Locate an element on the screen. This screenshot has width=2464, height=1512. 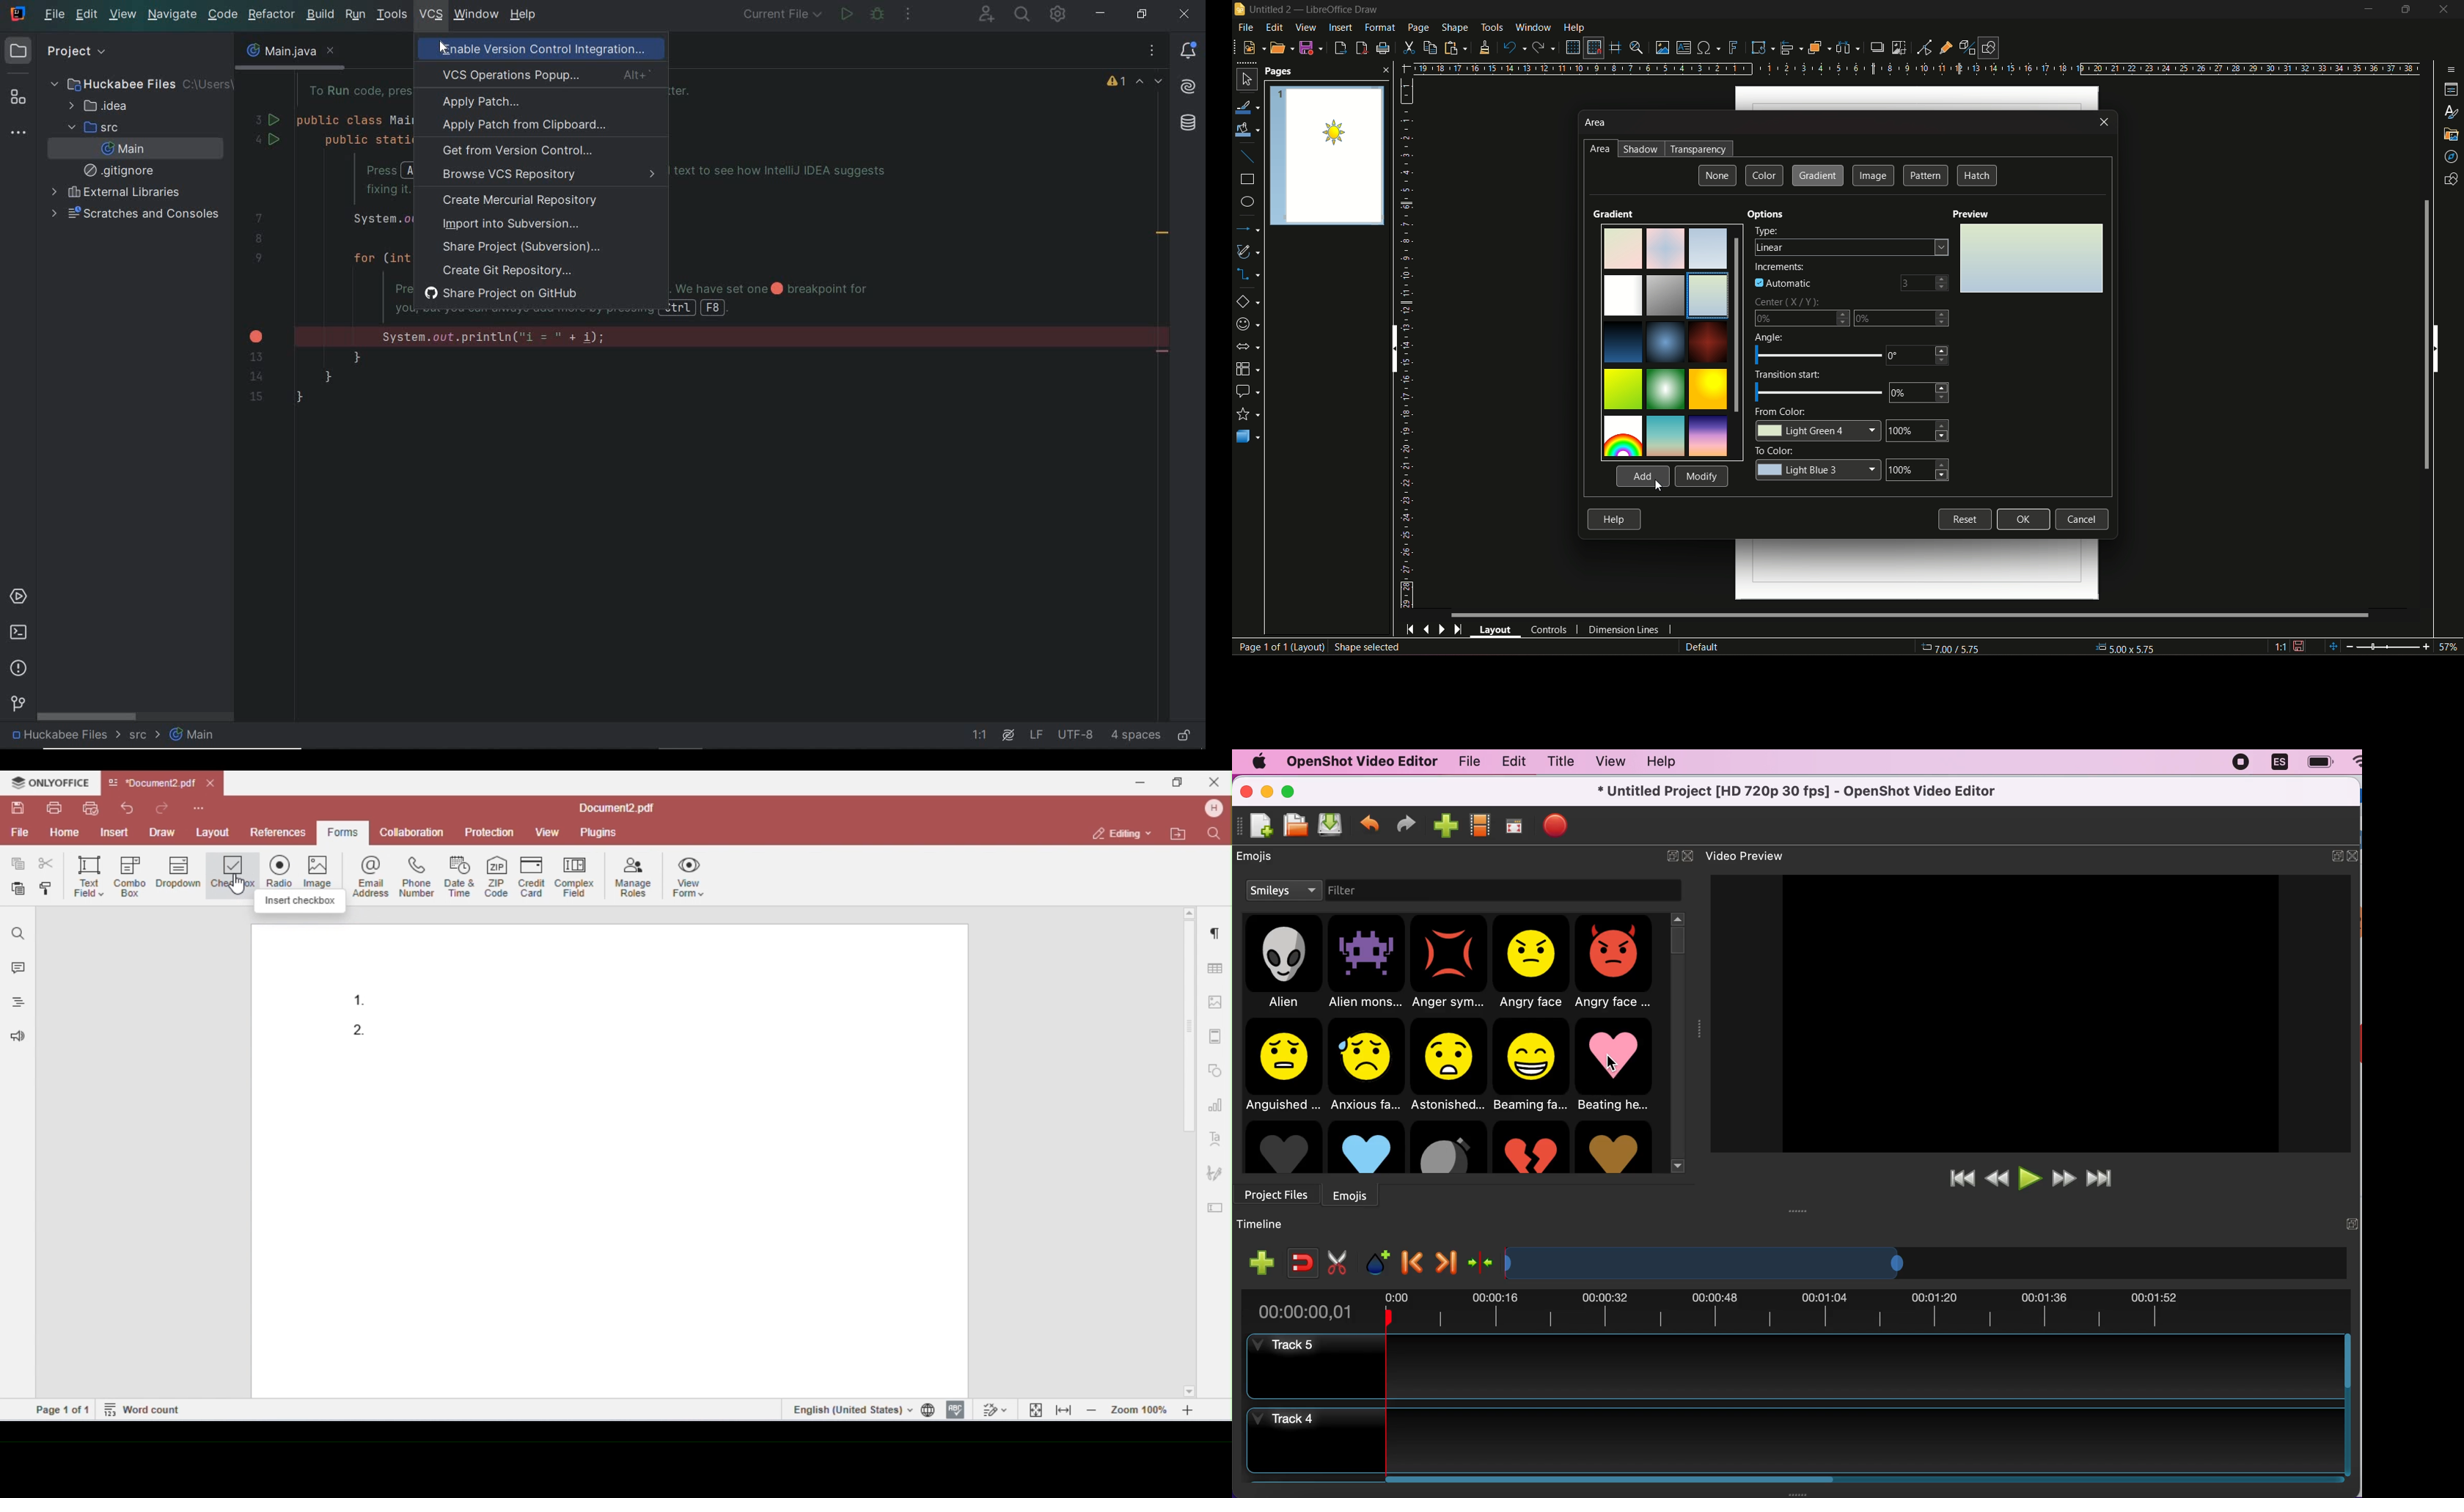
close is located at coordinates (1691, 853).